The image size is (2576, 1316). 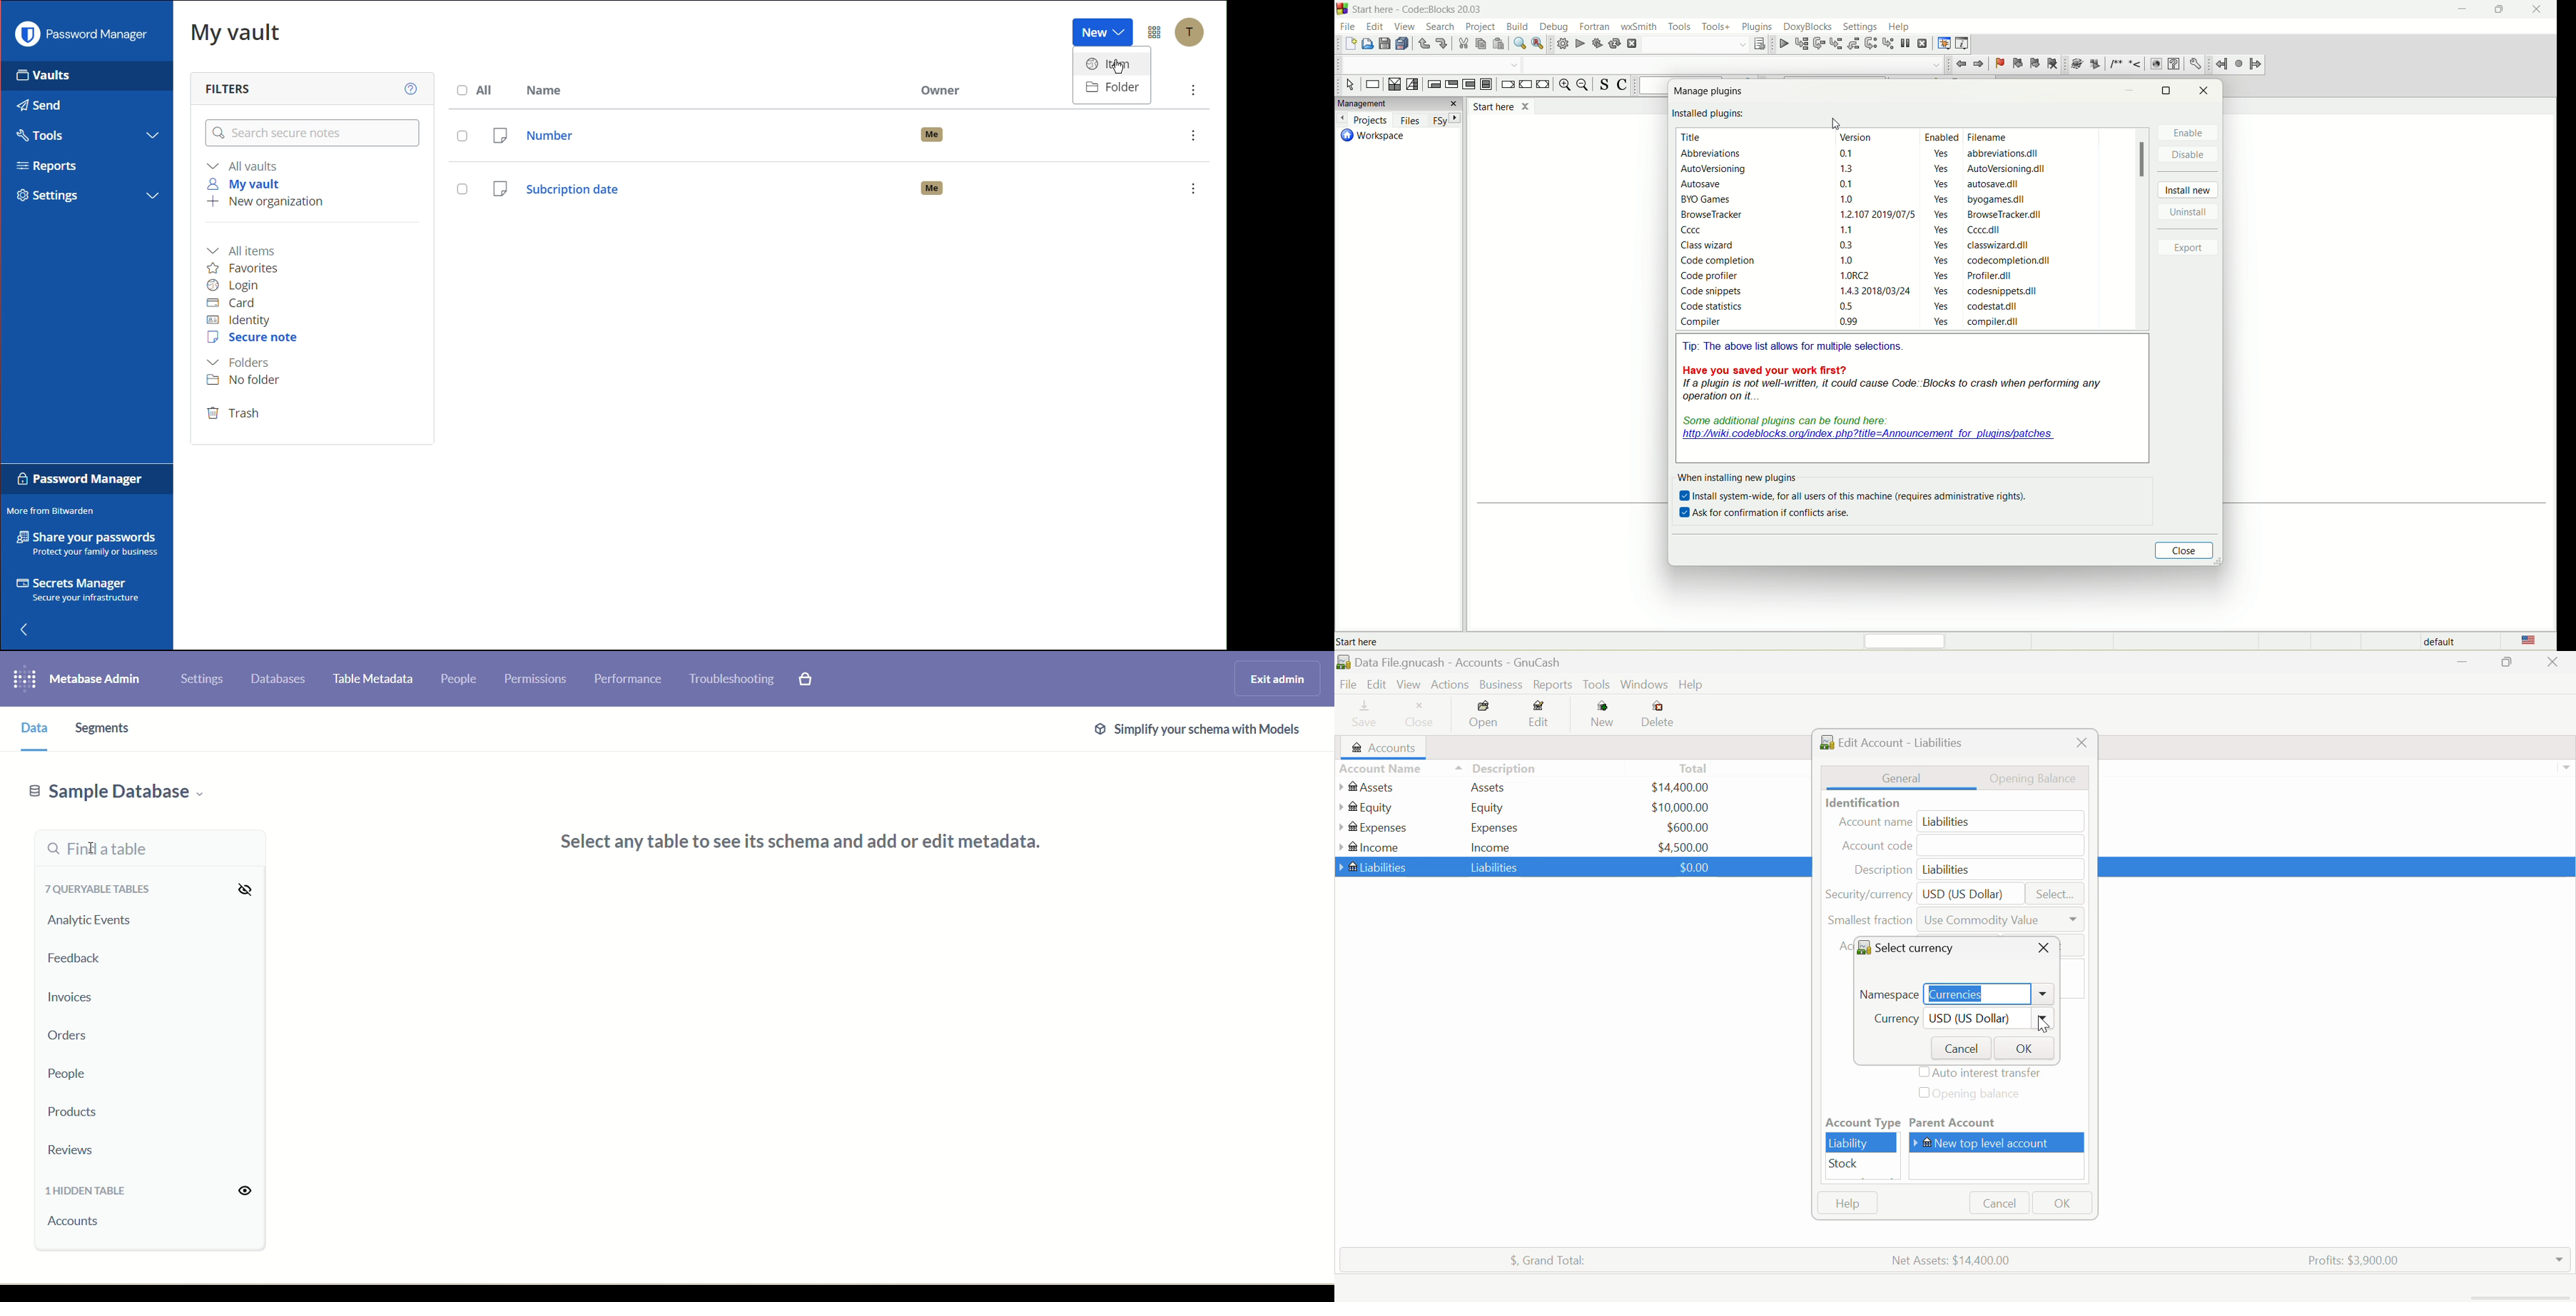 What do you see at coordinates (2043, 947) in the screenshot?
I see `Close` at bounding box center [2043, 947].